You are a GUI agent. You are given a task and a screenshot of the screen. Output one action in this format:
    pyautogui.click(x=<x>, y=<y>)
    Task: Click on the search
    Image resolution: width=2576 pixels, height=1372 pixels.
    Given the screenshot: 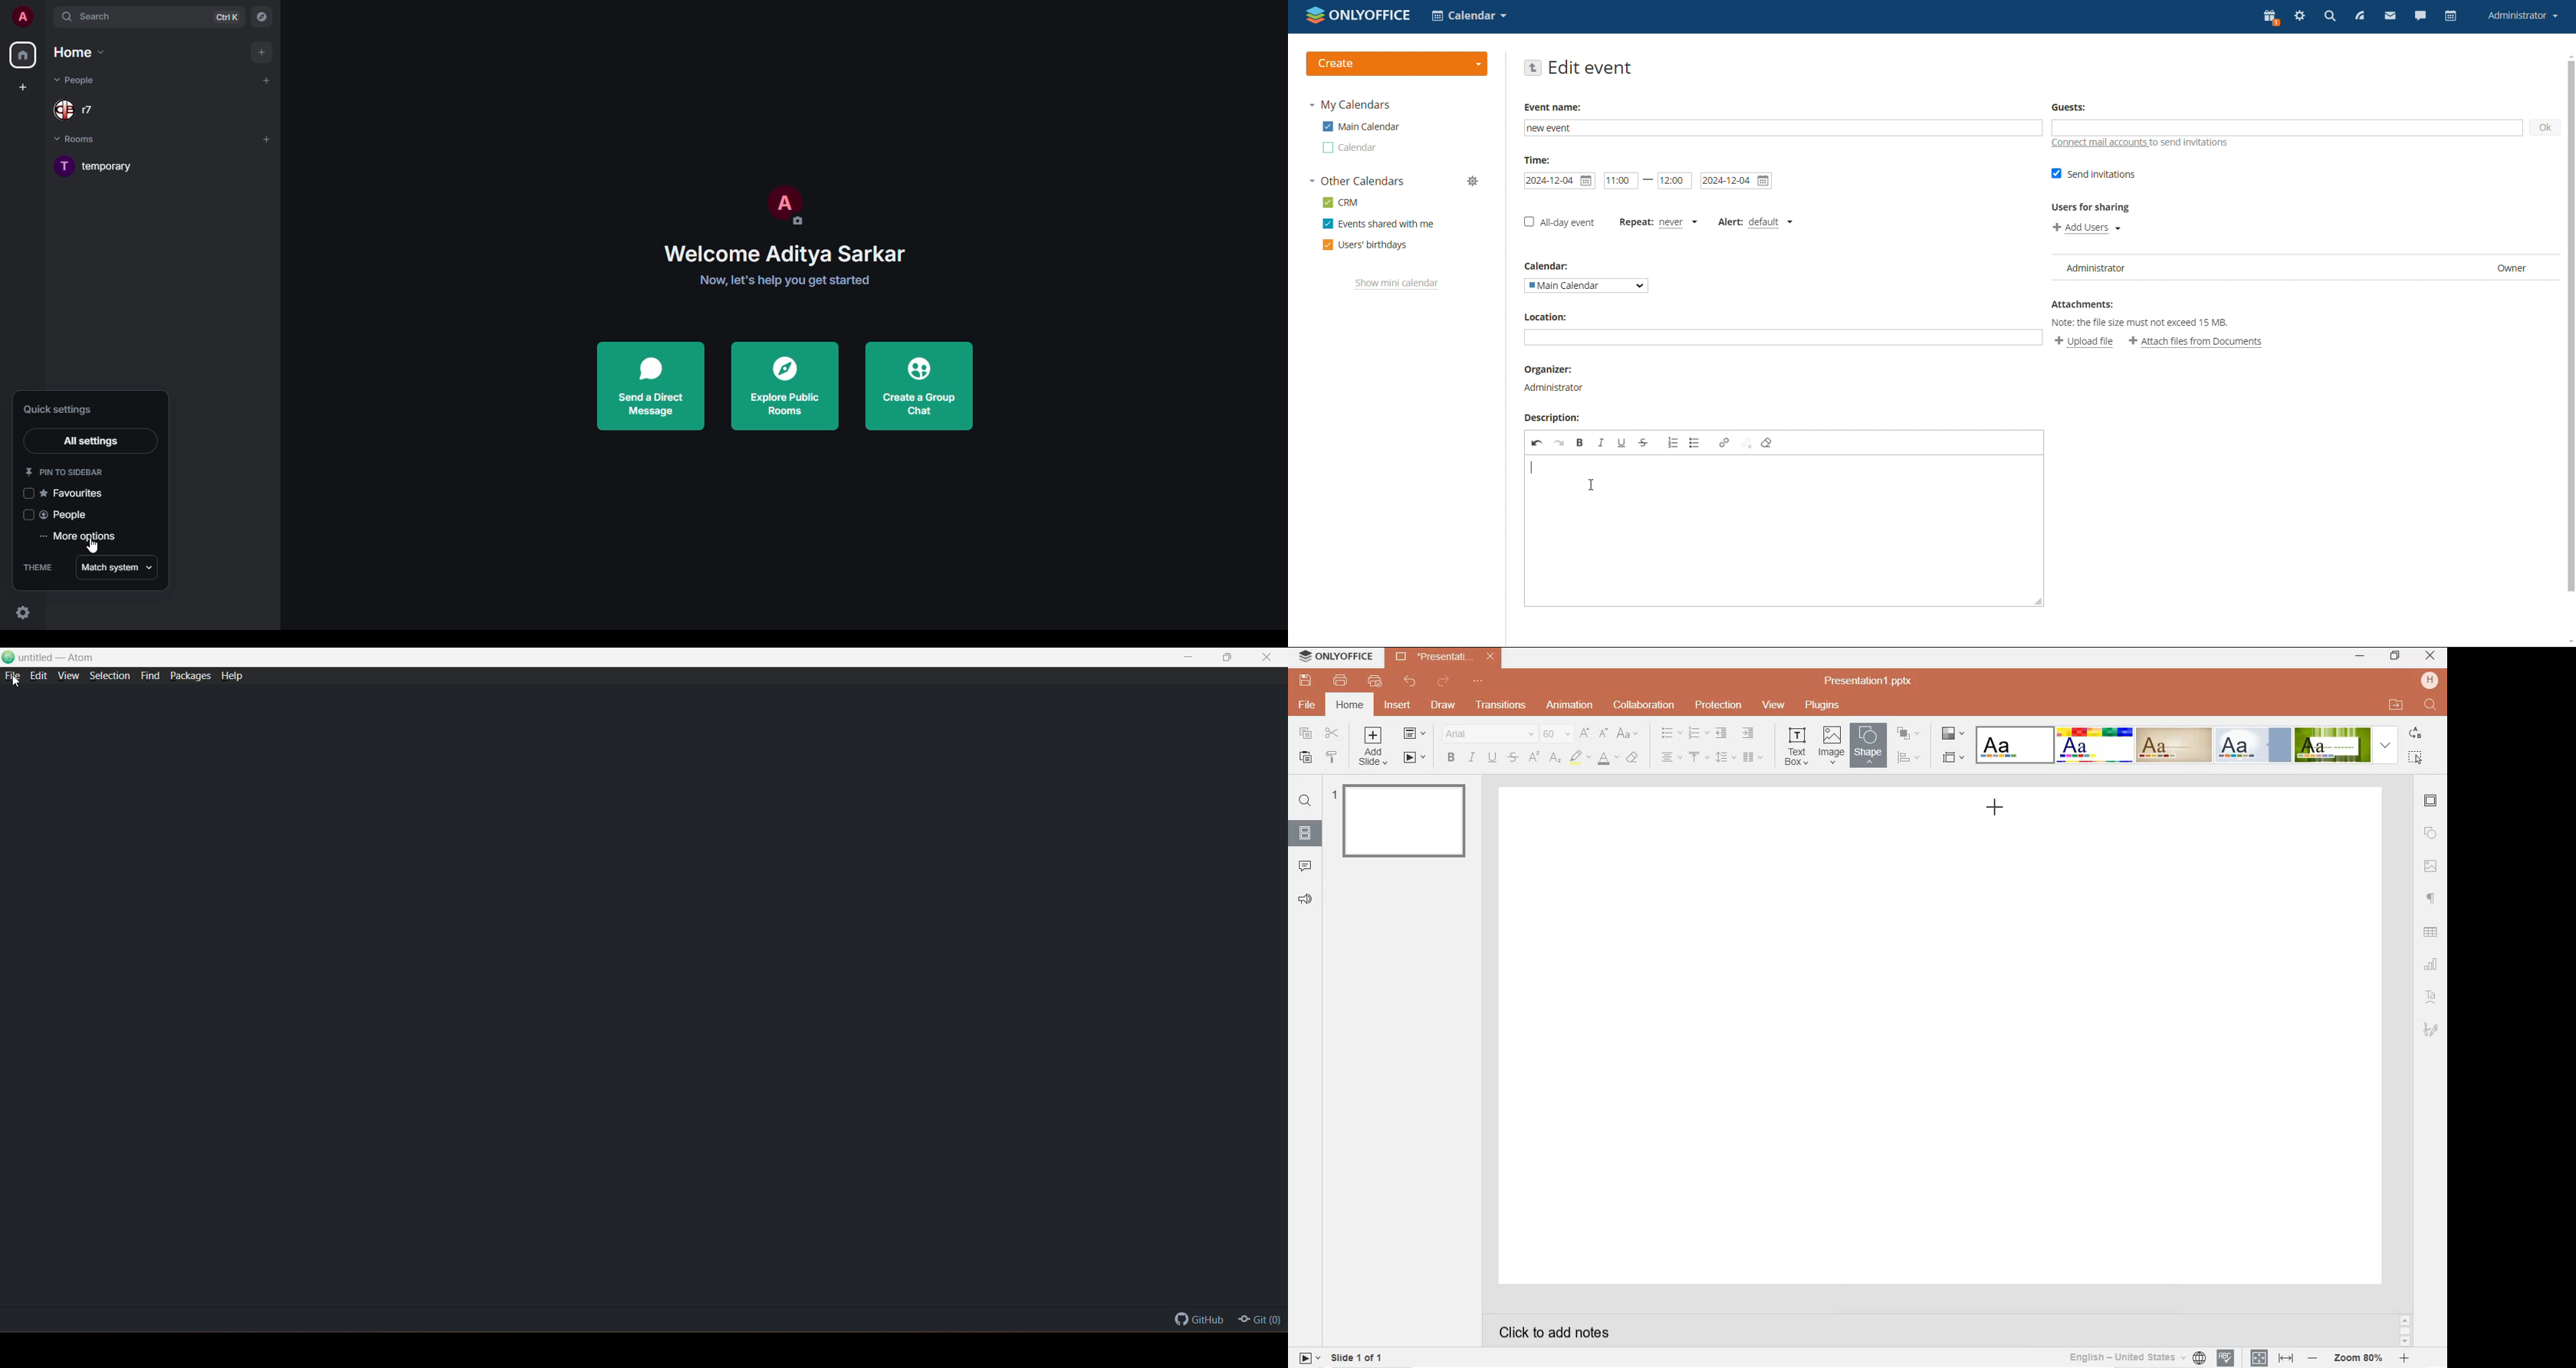 What is the action you would take?
    pyautogui.click(x=2329, y=17)
    